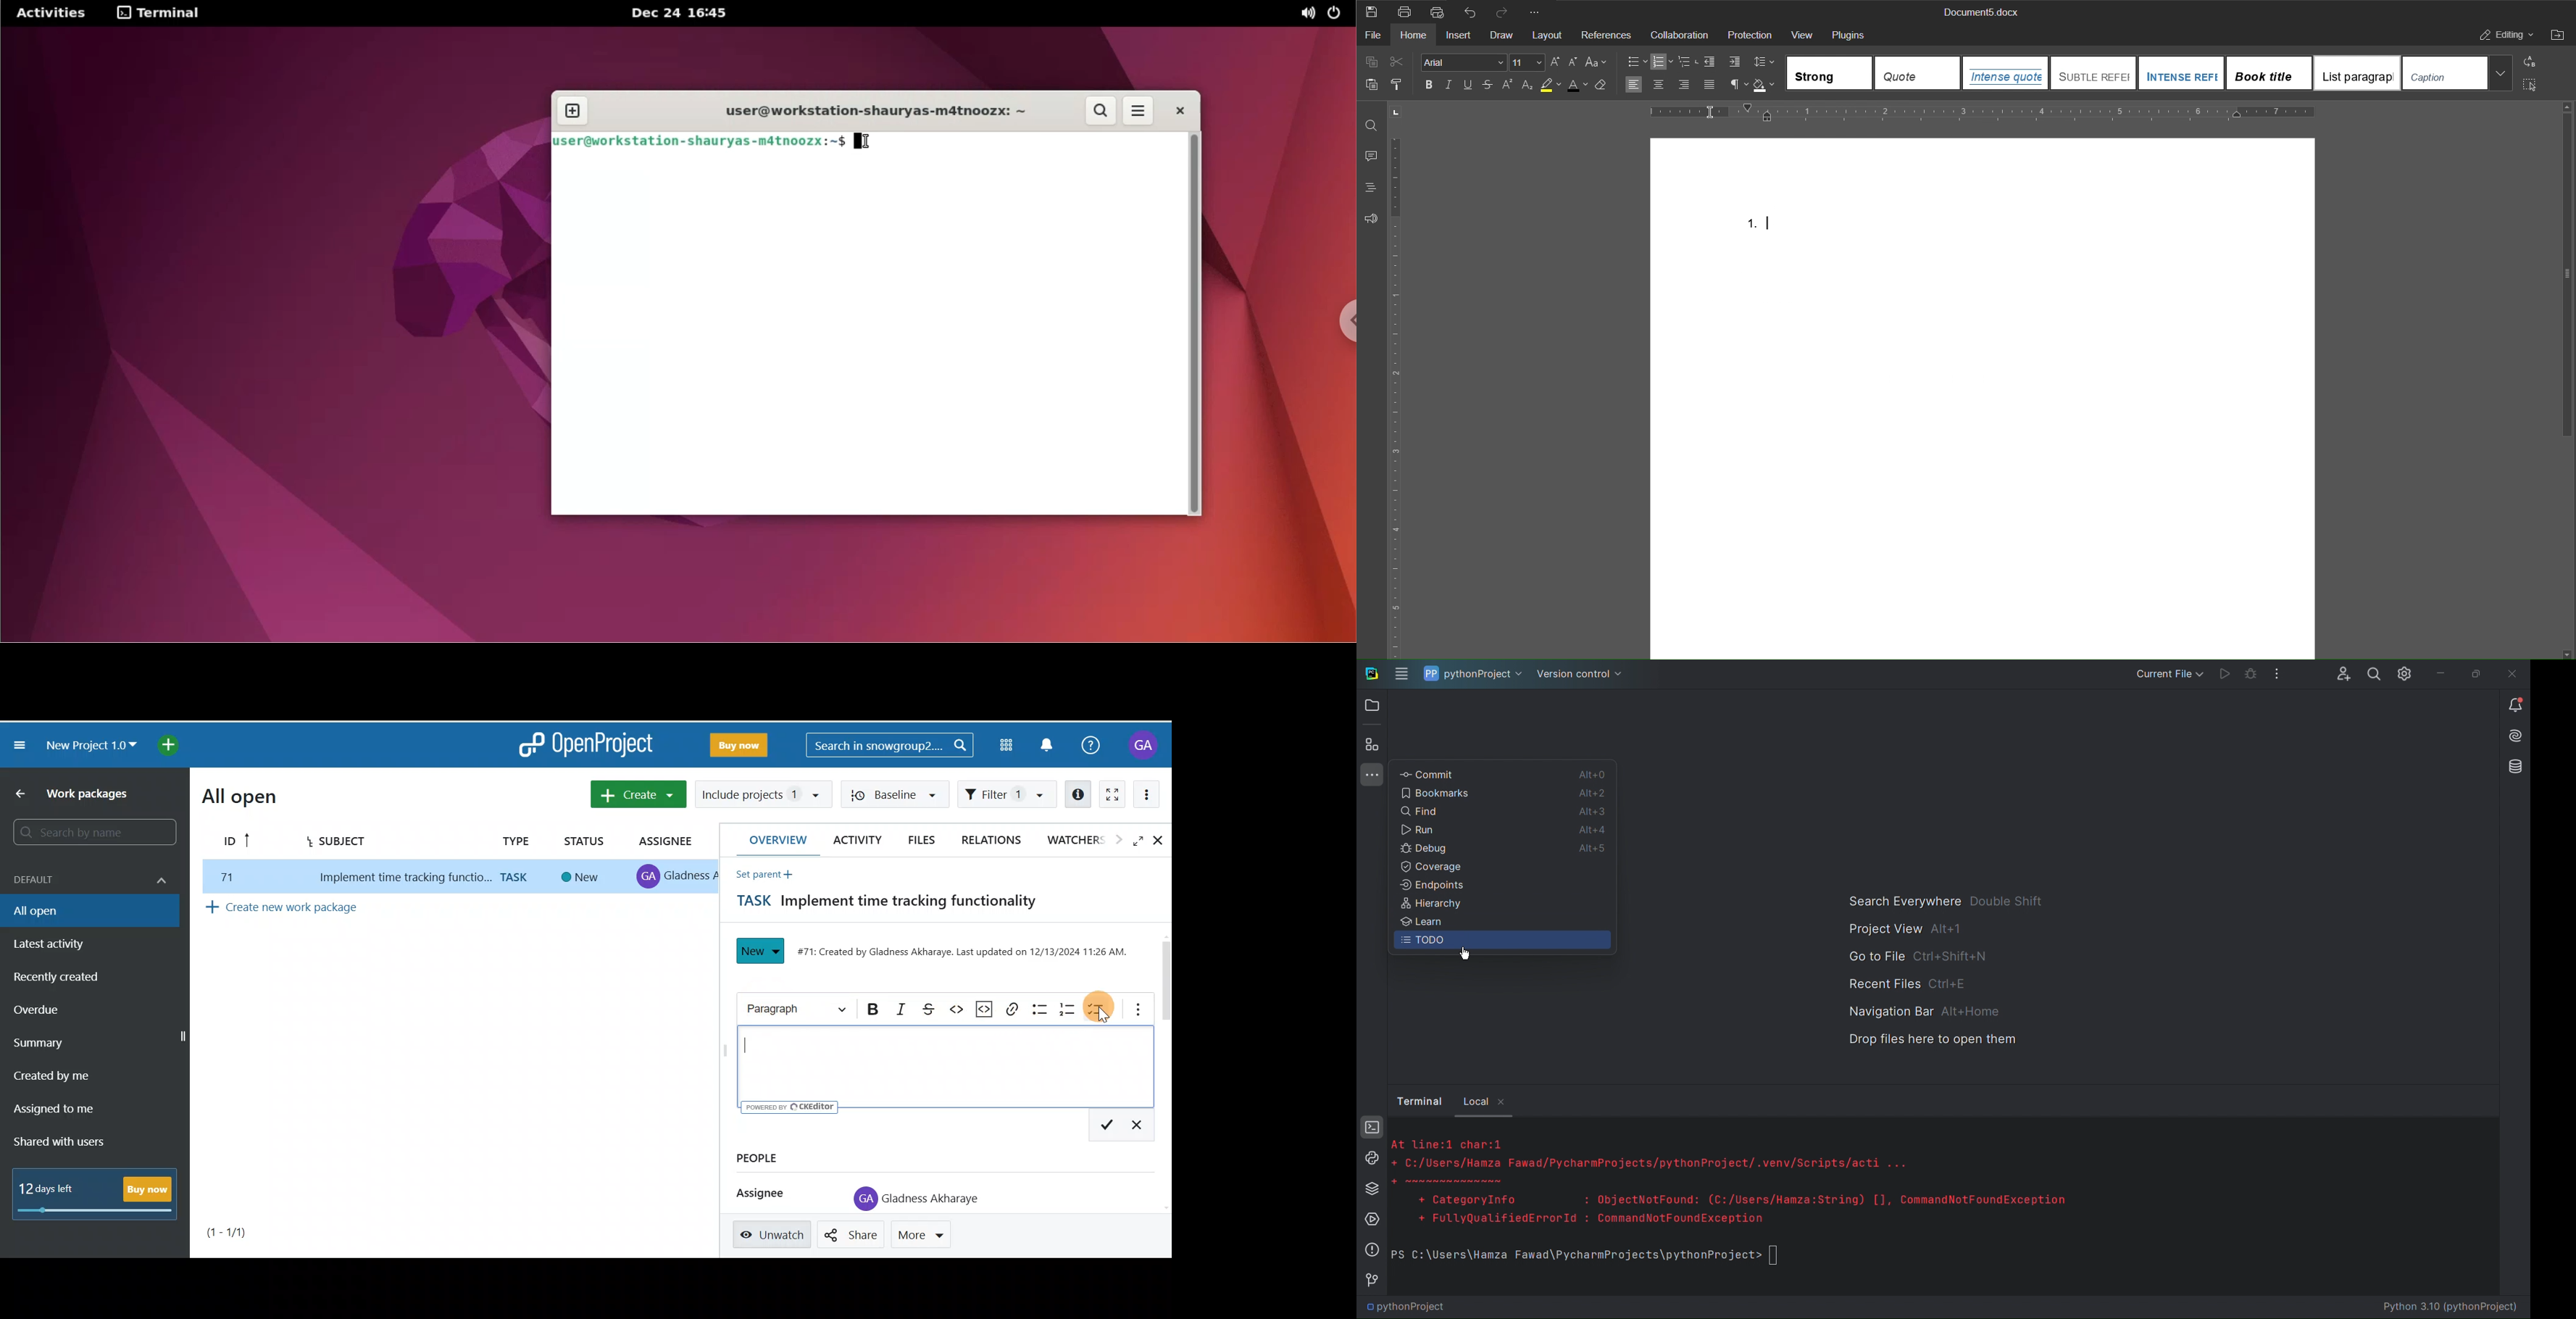 This screenshot has width=2576, height=1344. I want to click on text box, so click(1779, 1256).